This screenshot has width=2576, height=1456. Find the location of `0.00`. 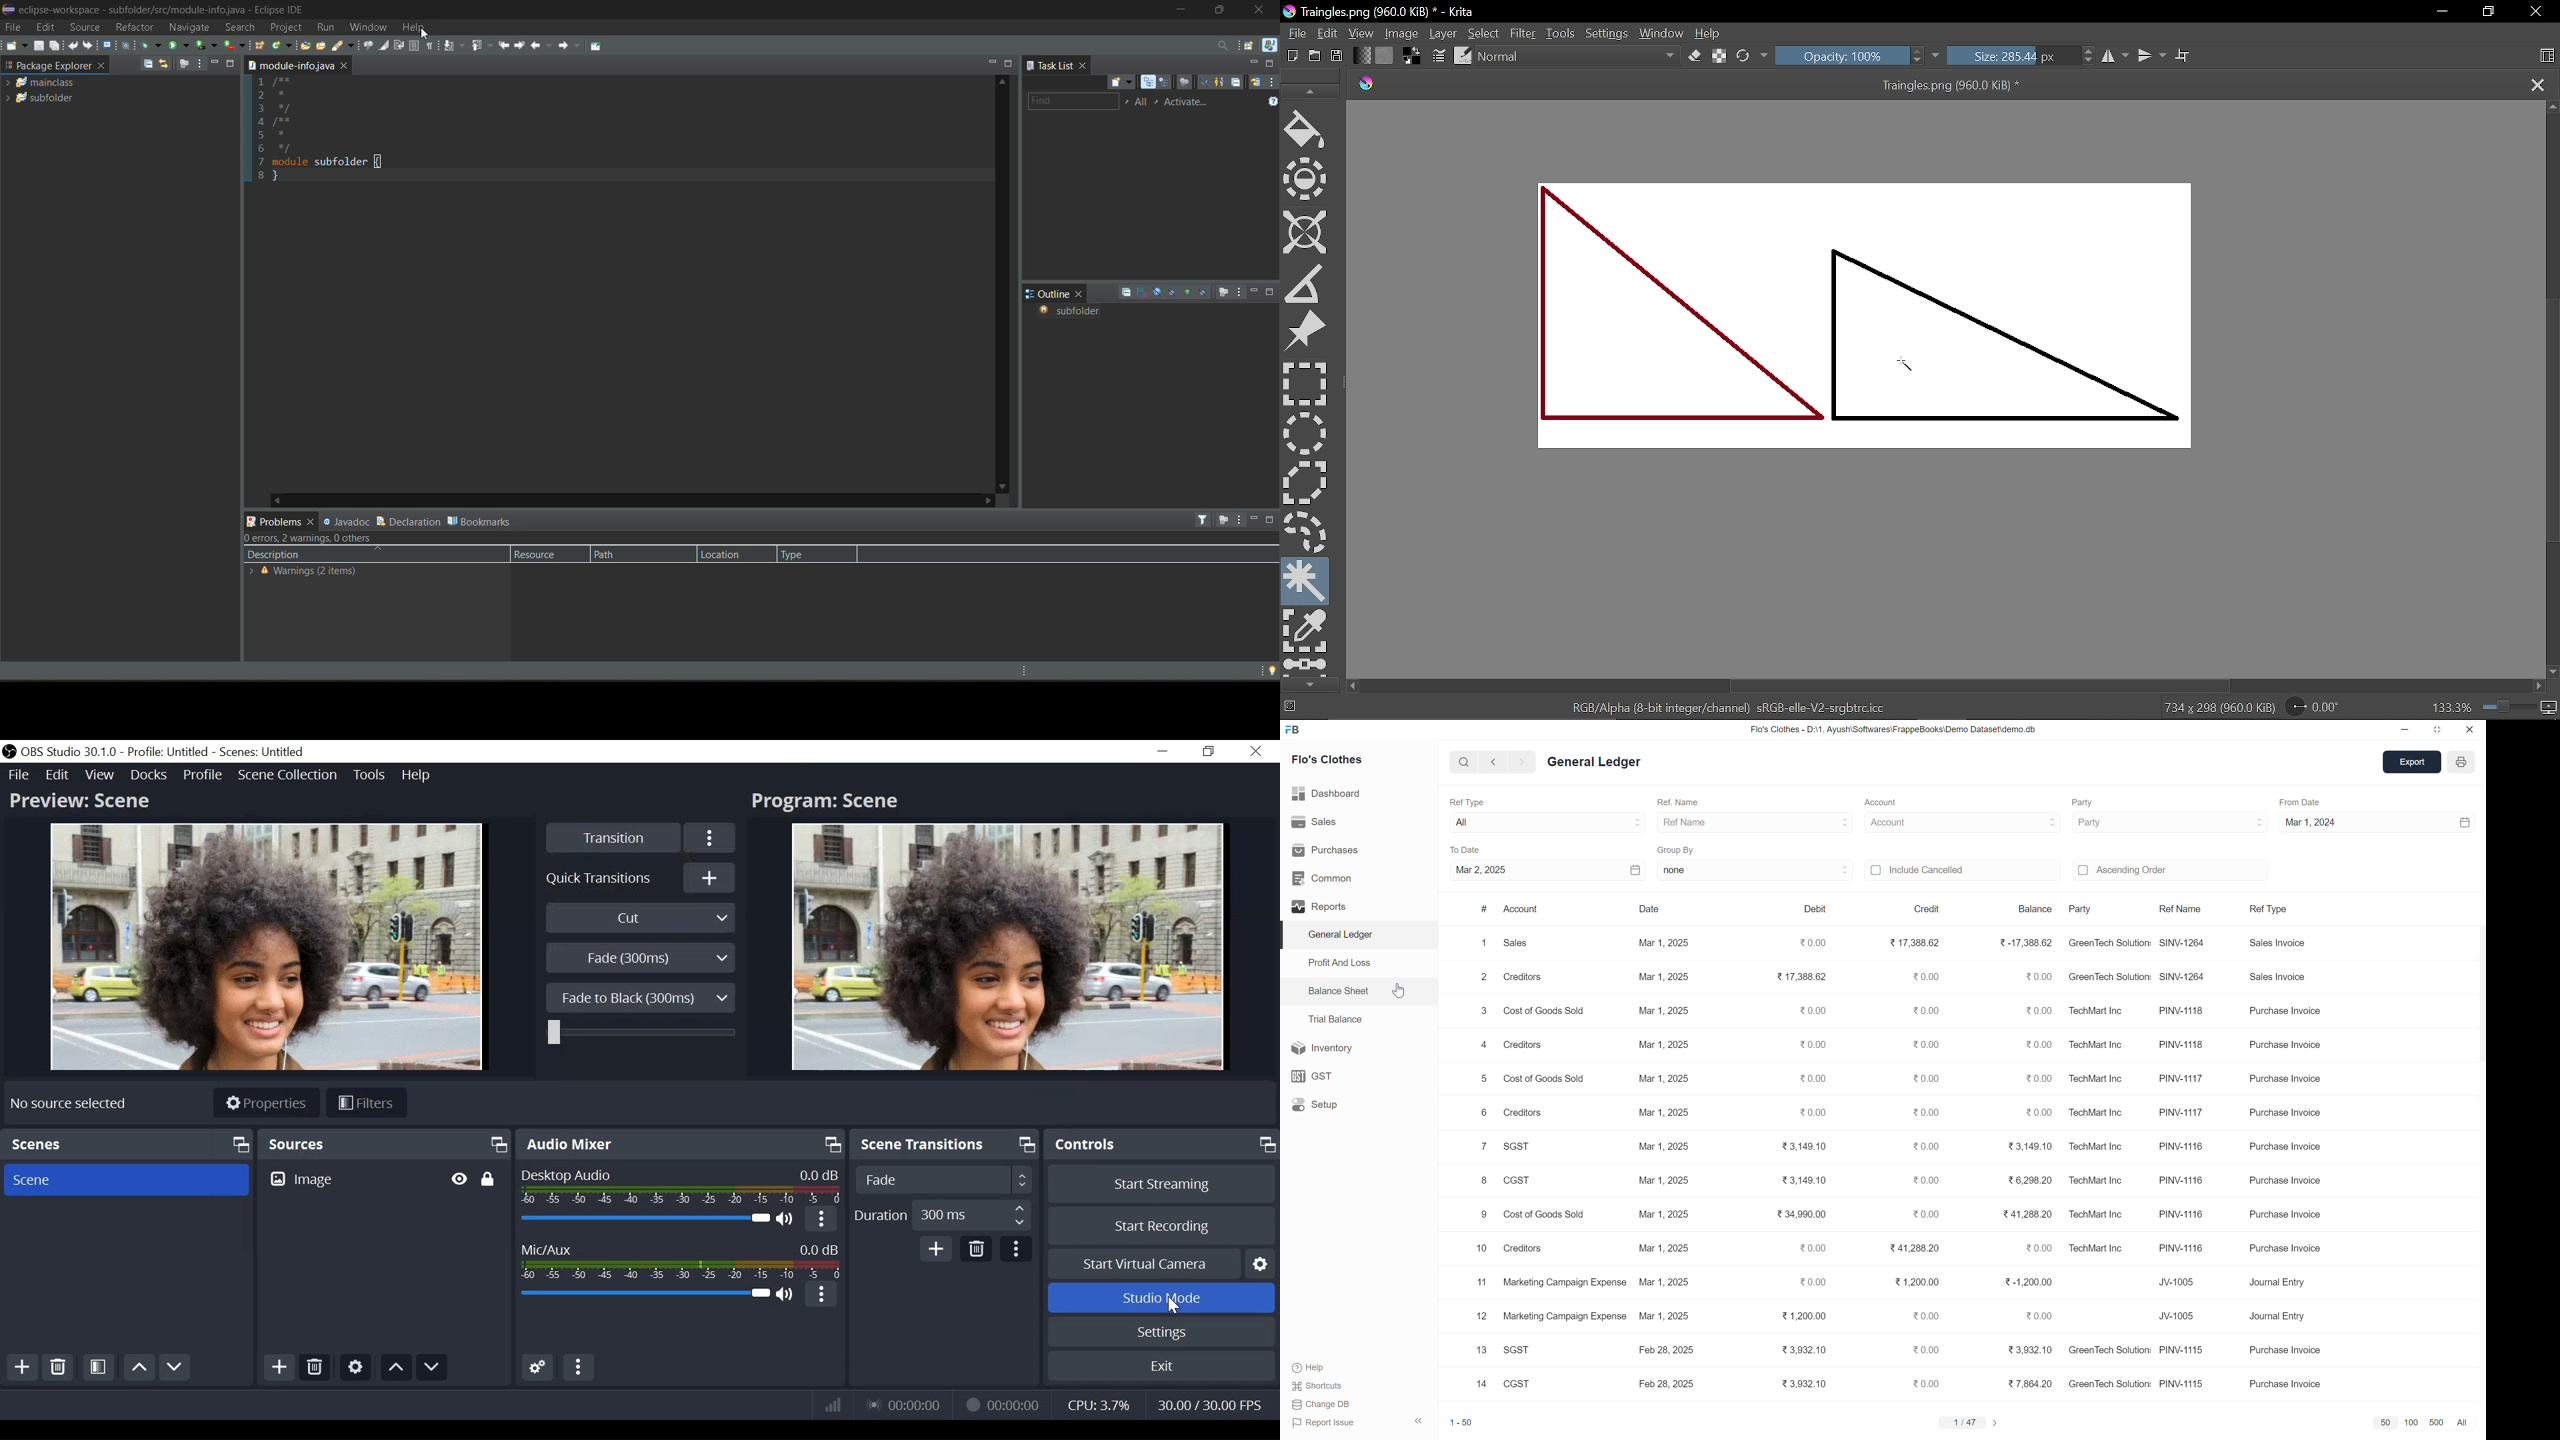

0.00 is located at coordinates (2033, 1248).